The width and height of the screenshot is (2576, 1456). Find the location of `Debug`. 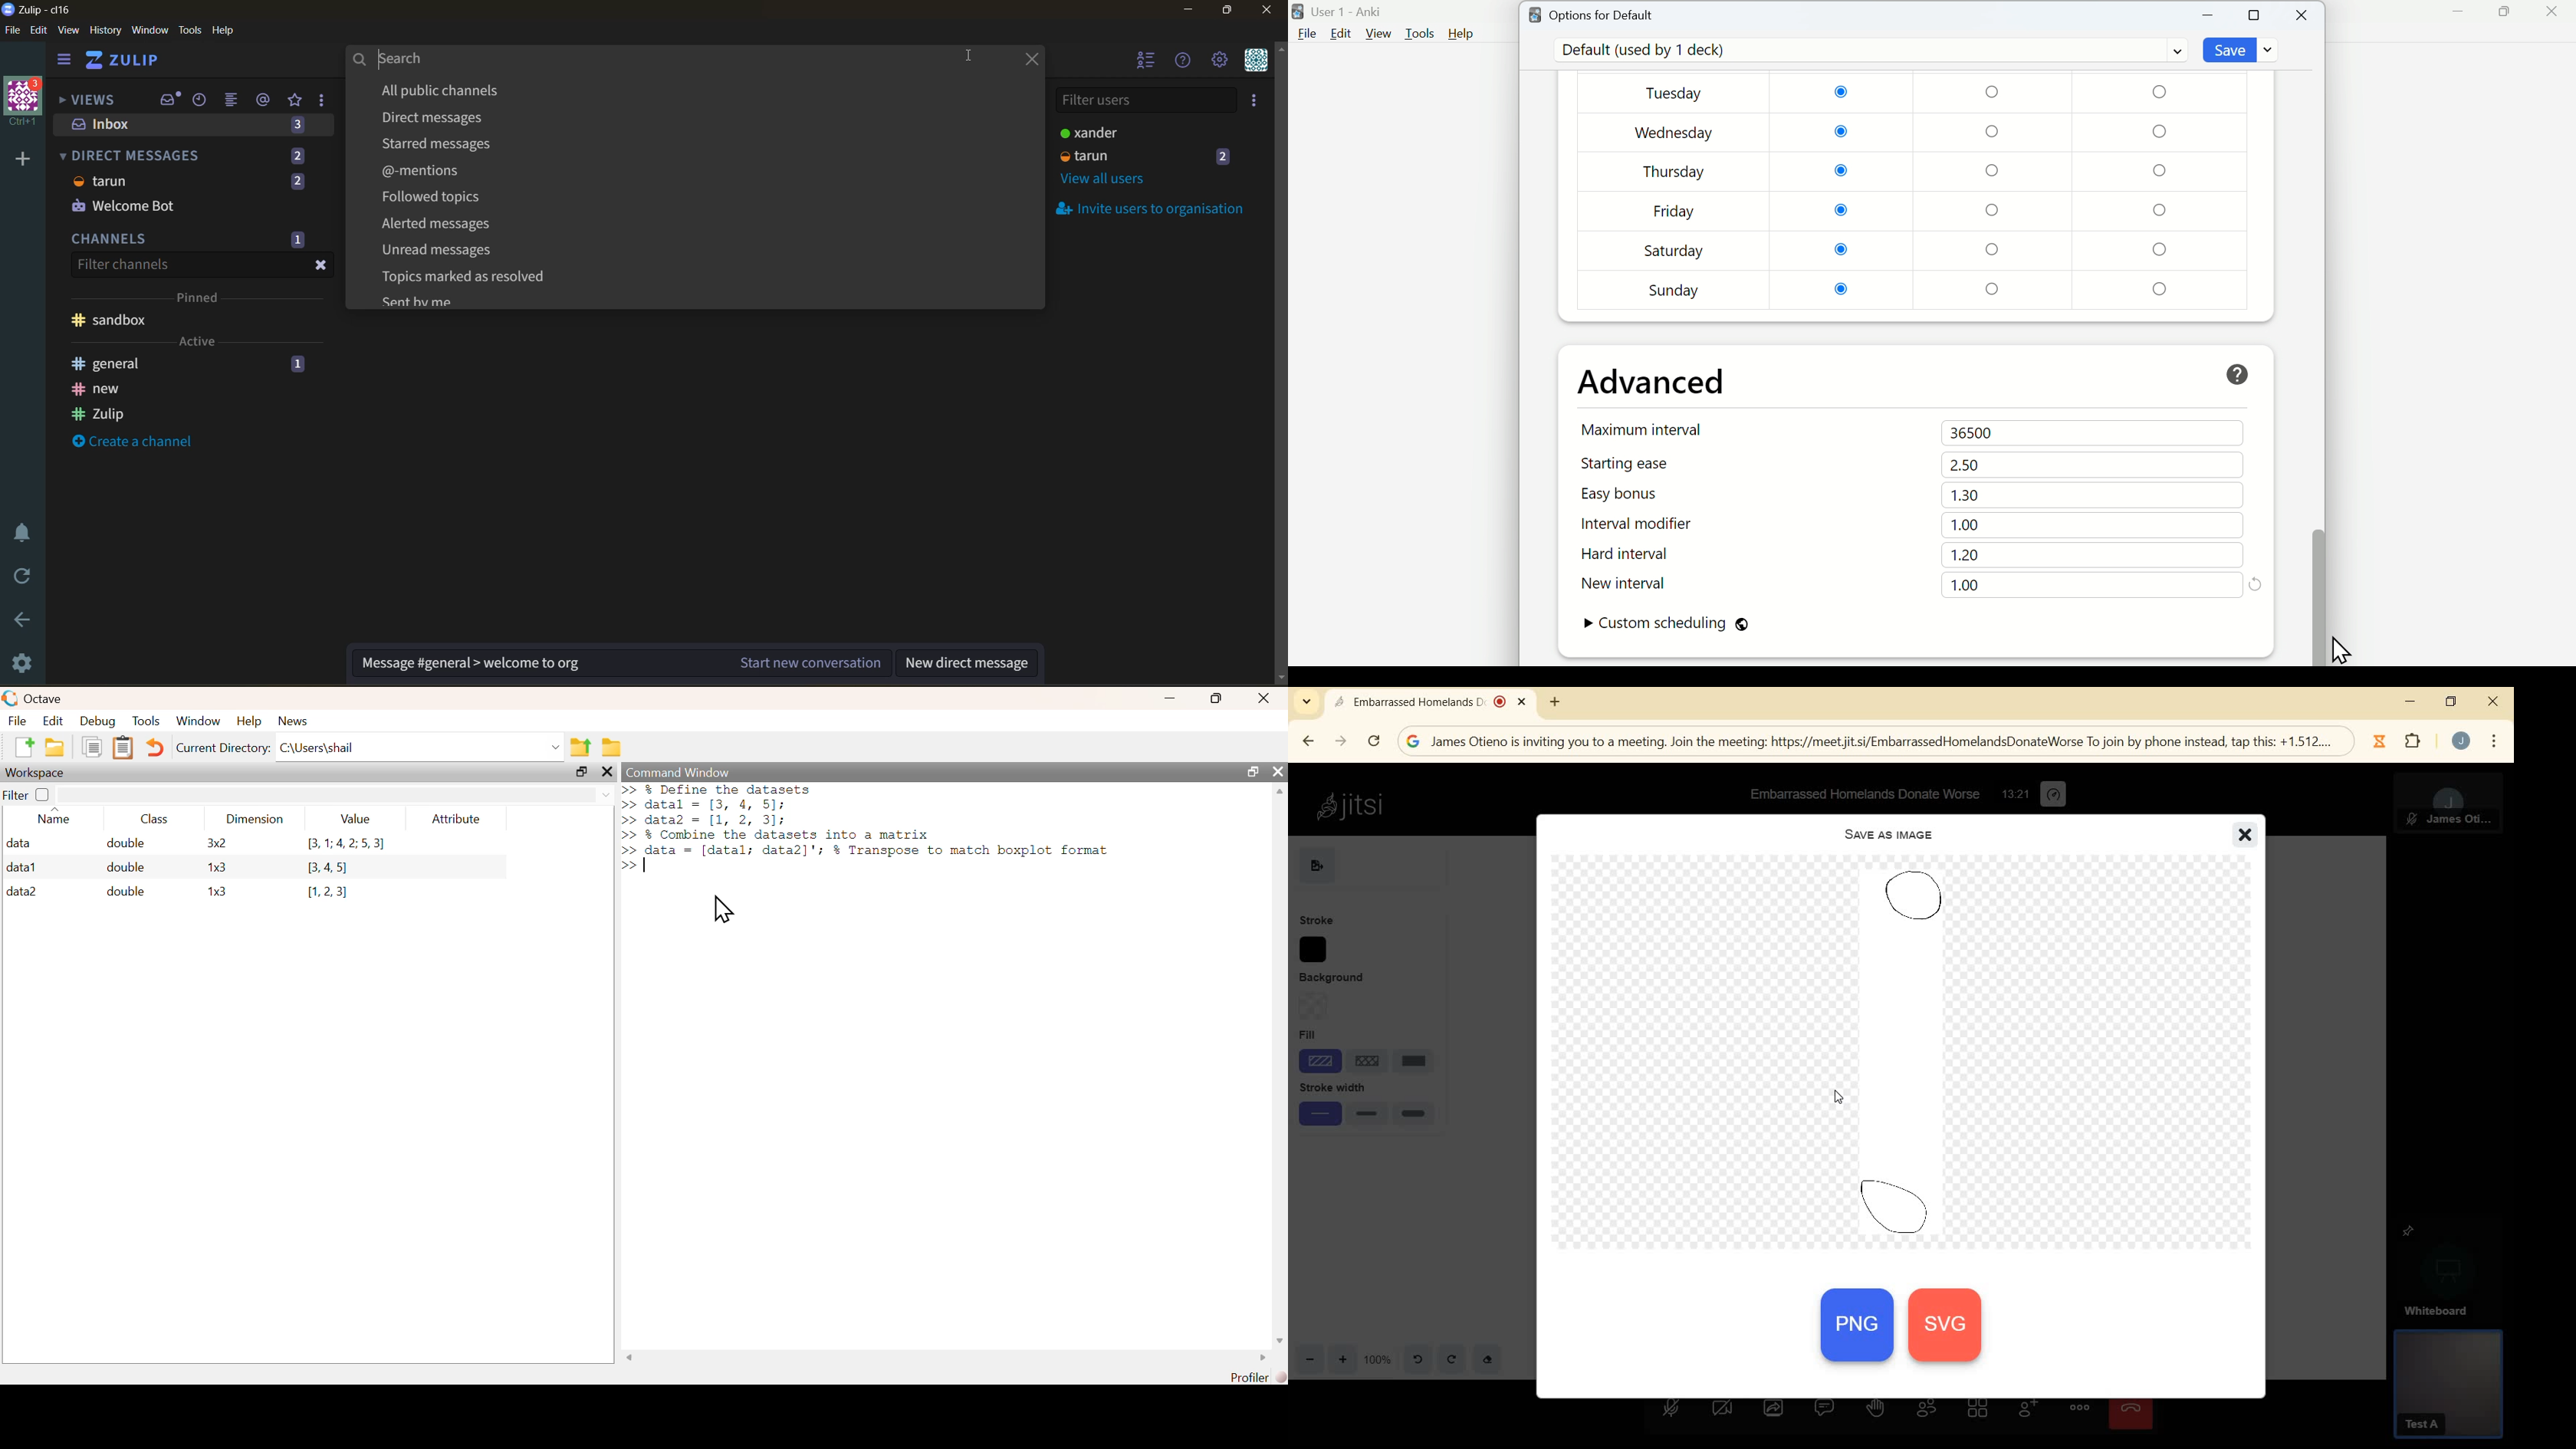

Debug is located at coordinates (98, 721).